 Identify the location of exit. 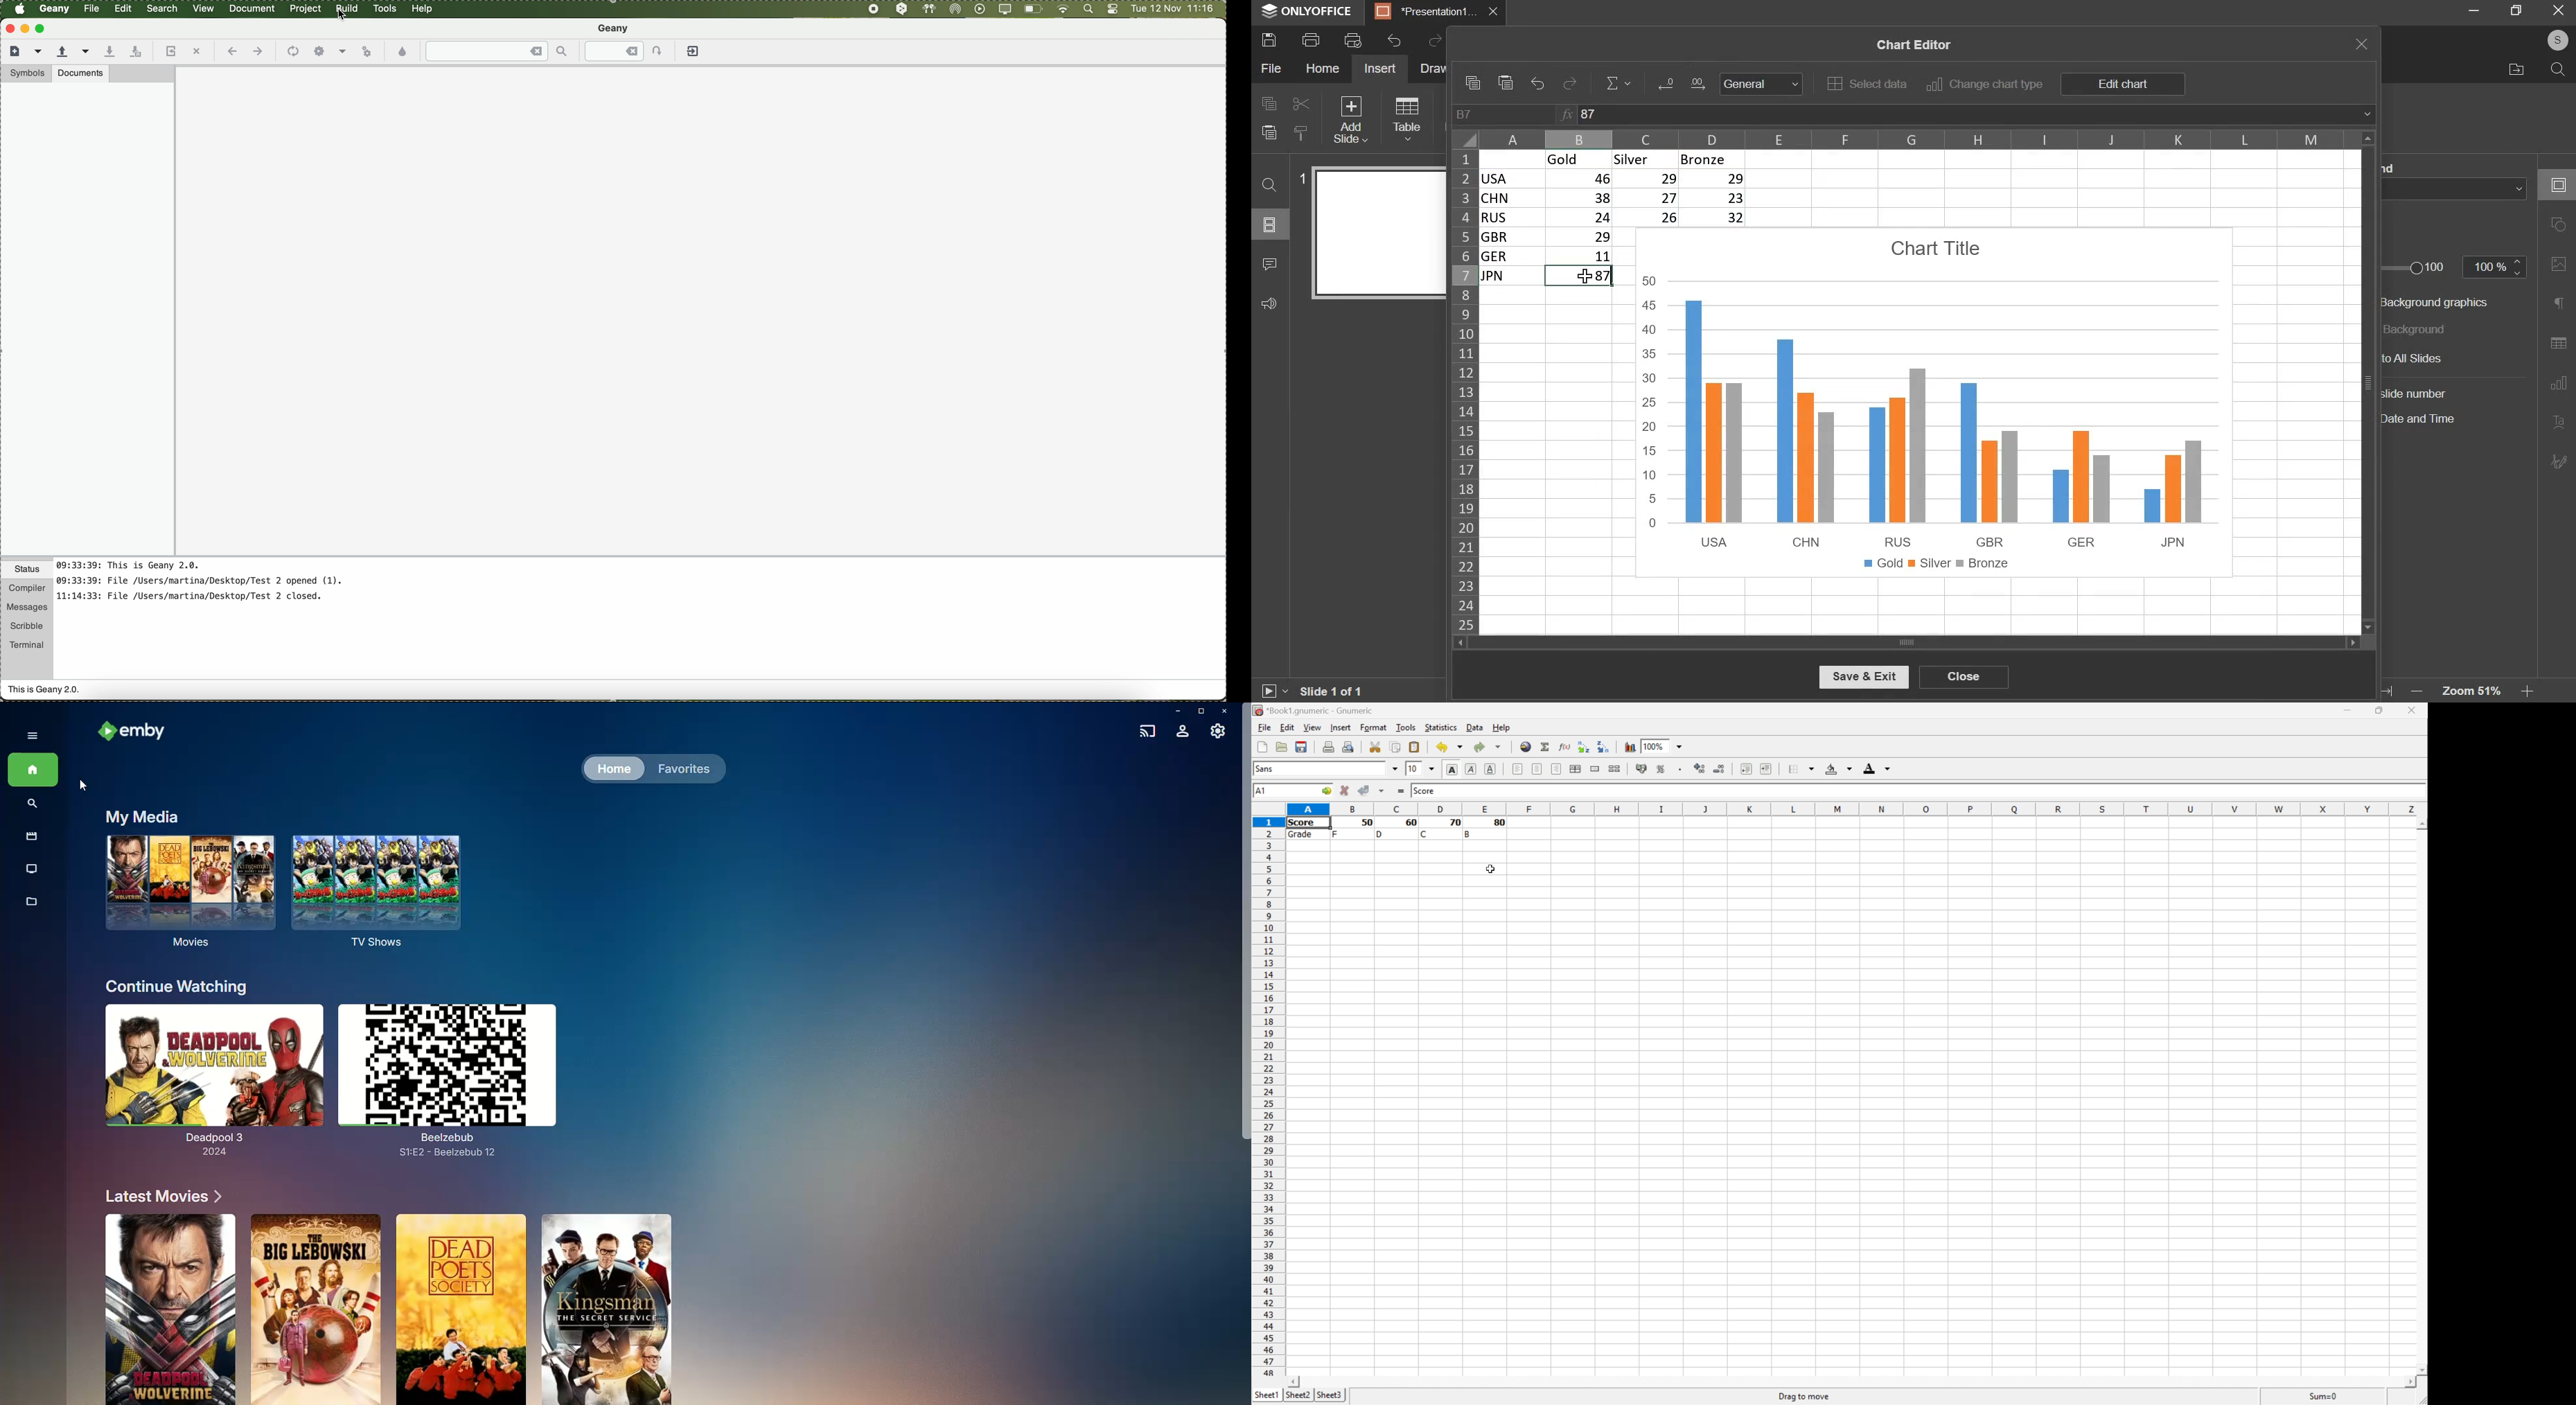
(2557, 10).